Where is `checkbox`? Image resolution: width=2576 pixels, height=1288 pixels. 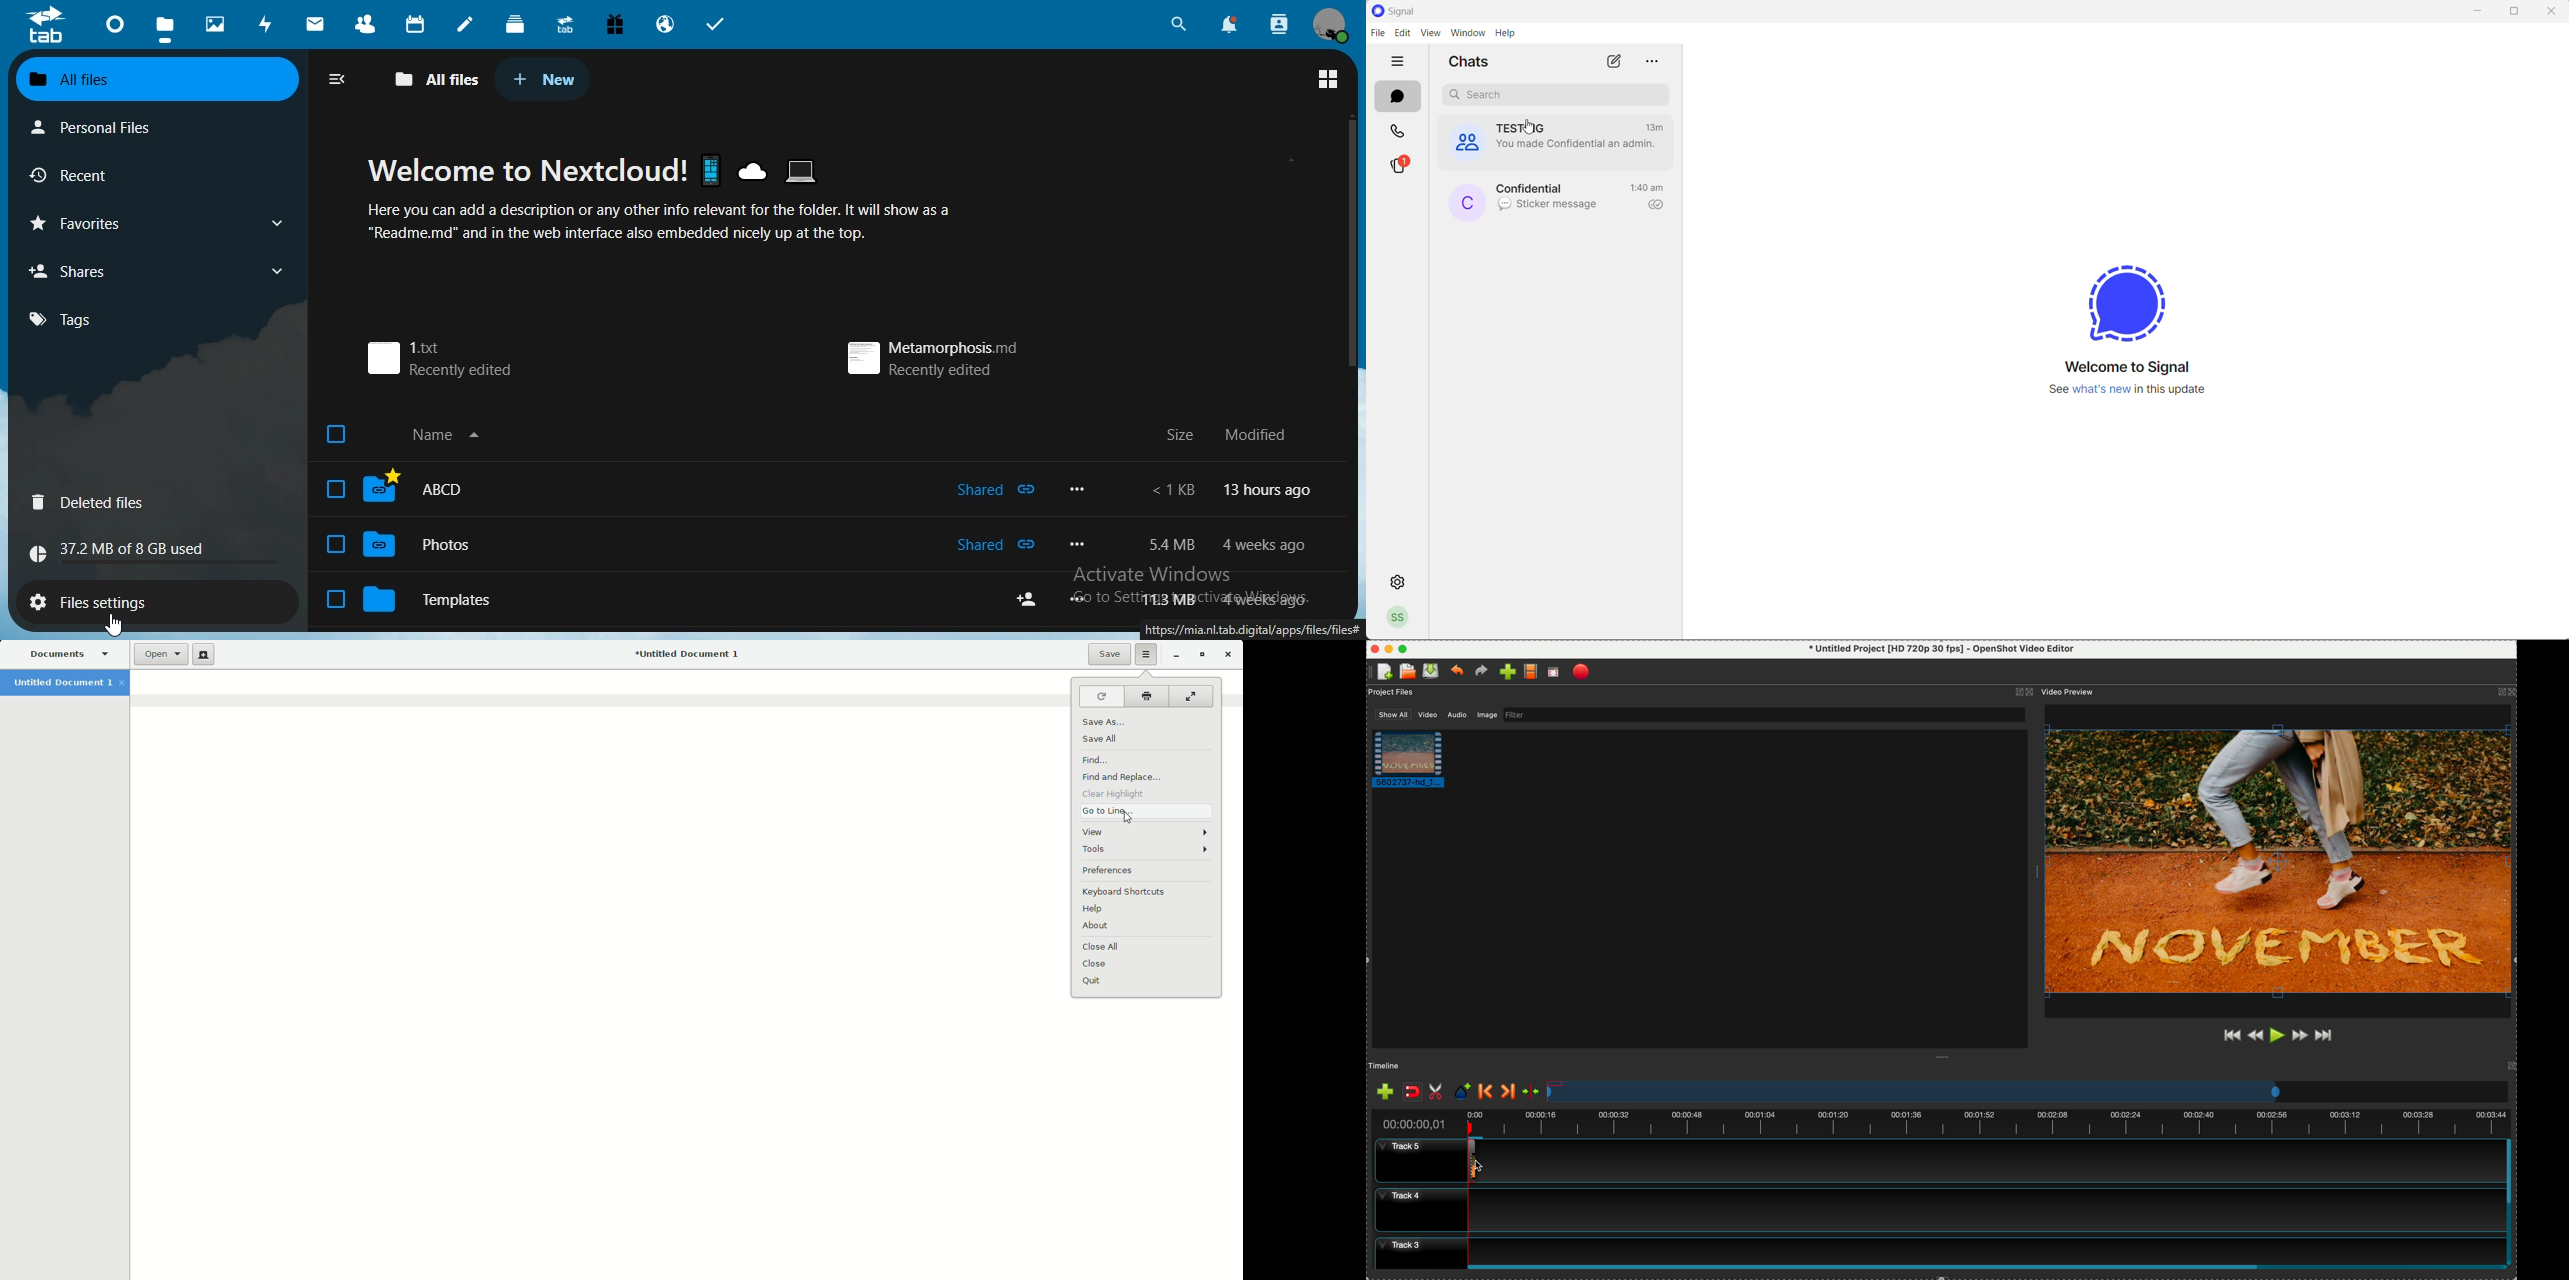
checkbox is located at coordinates (333, 600).